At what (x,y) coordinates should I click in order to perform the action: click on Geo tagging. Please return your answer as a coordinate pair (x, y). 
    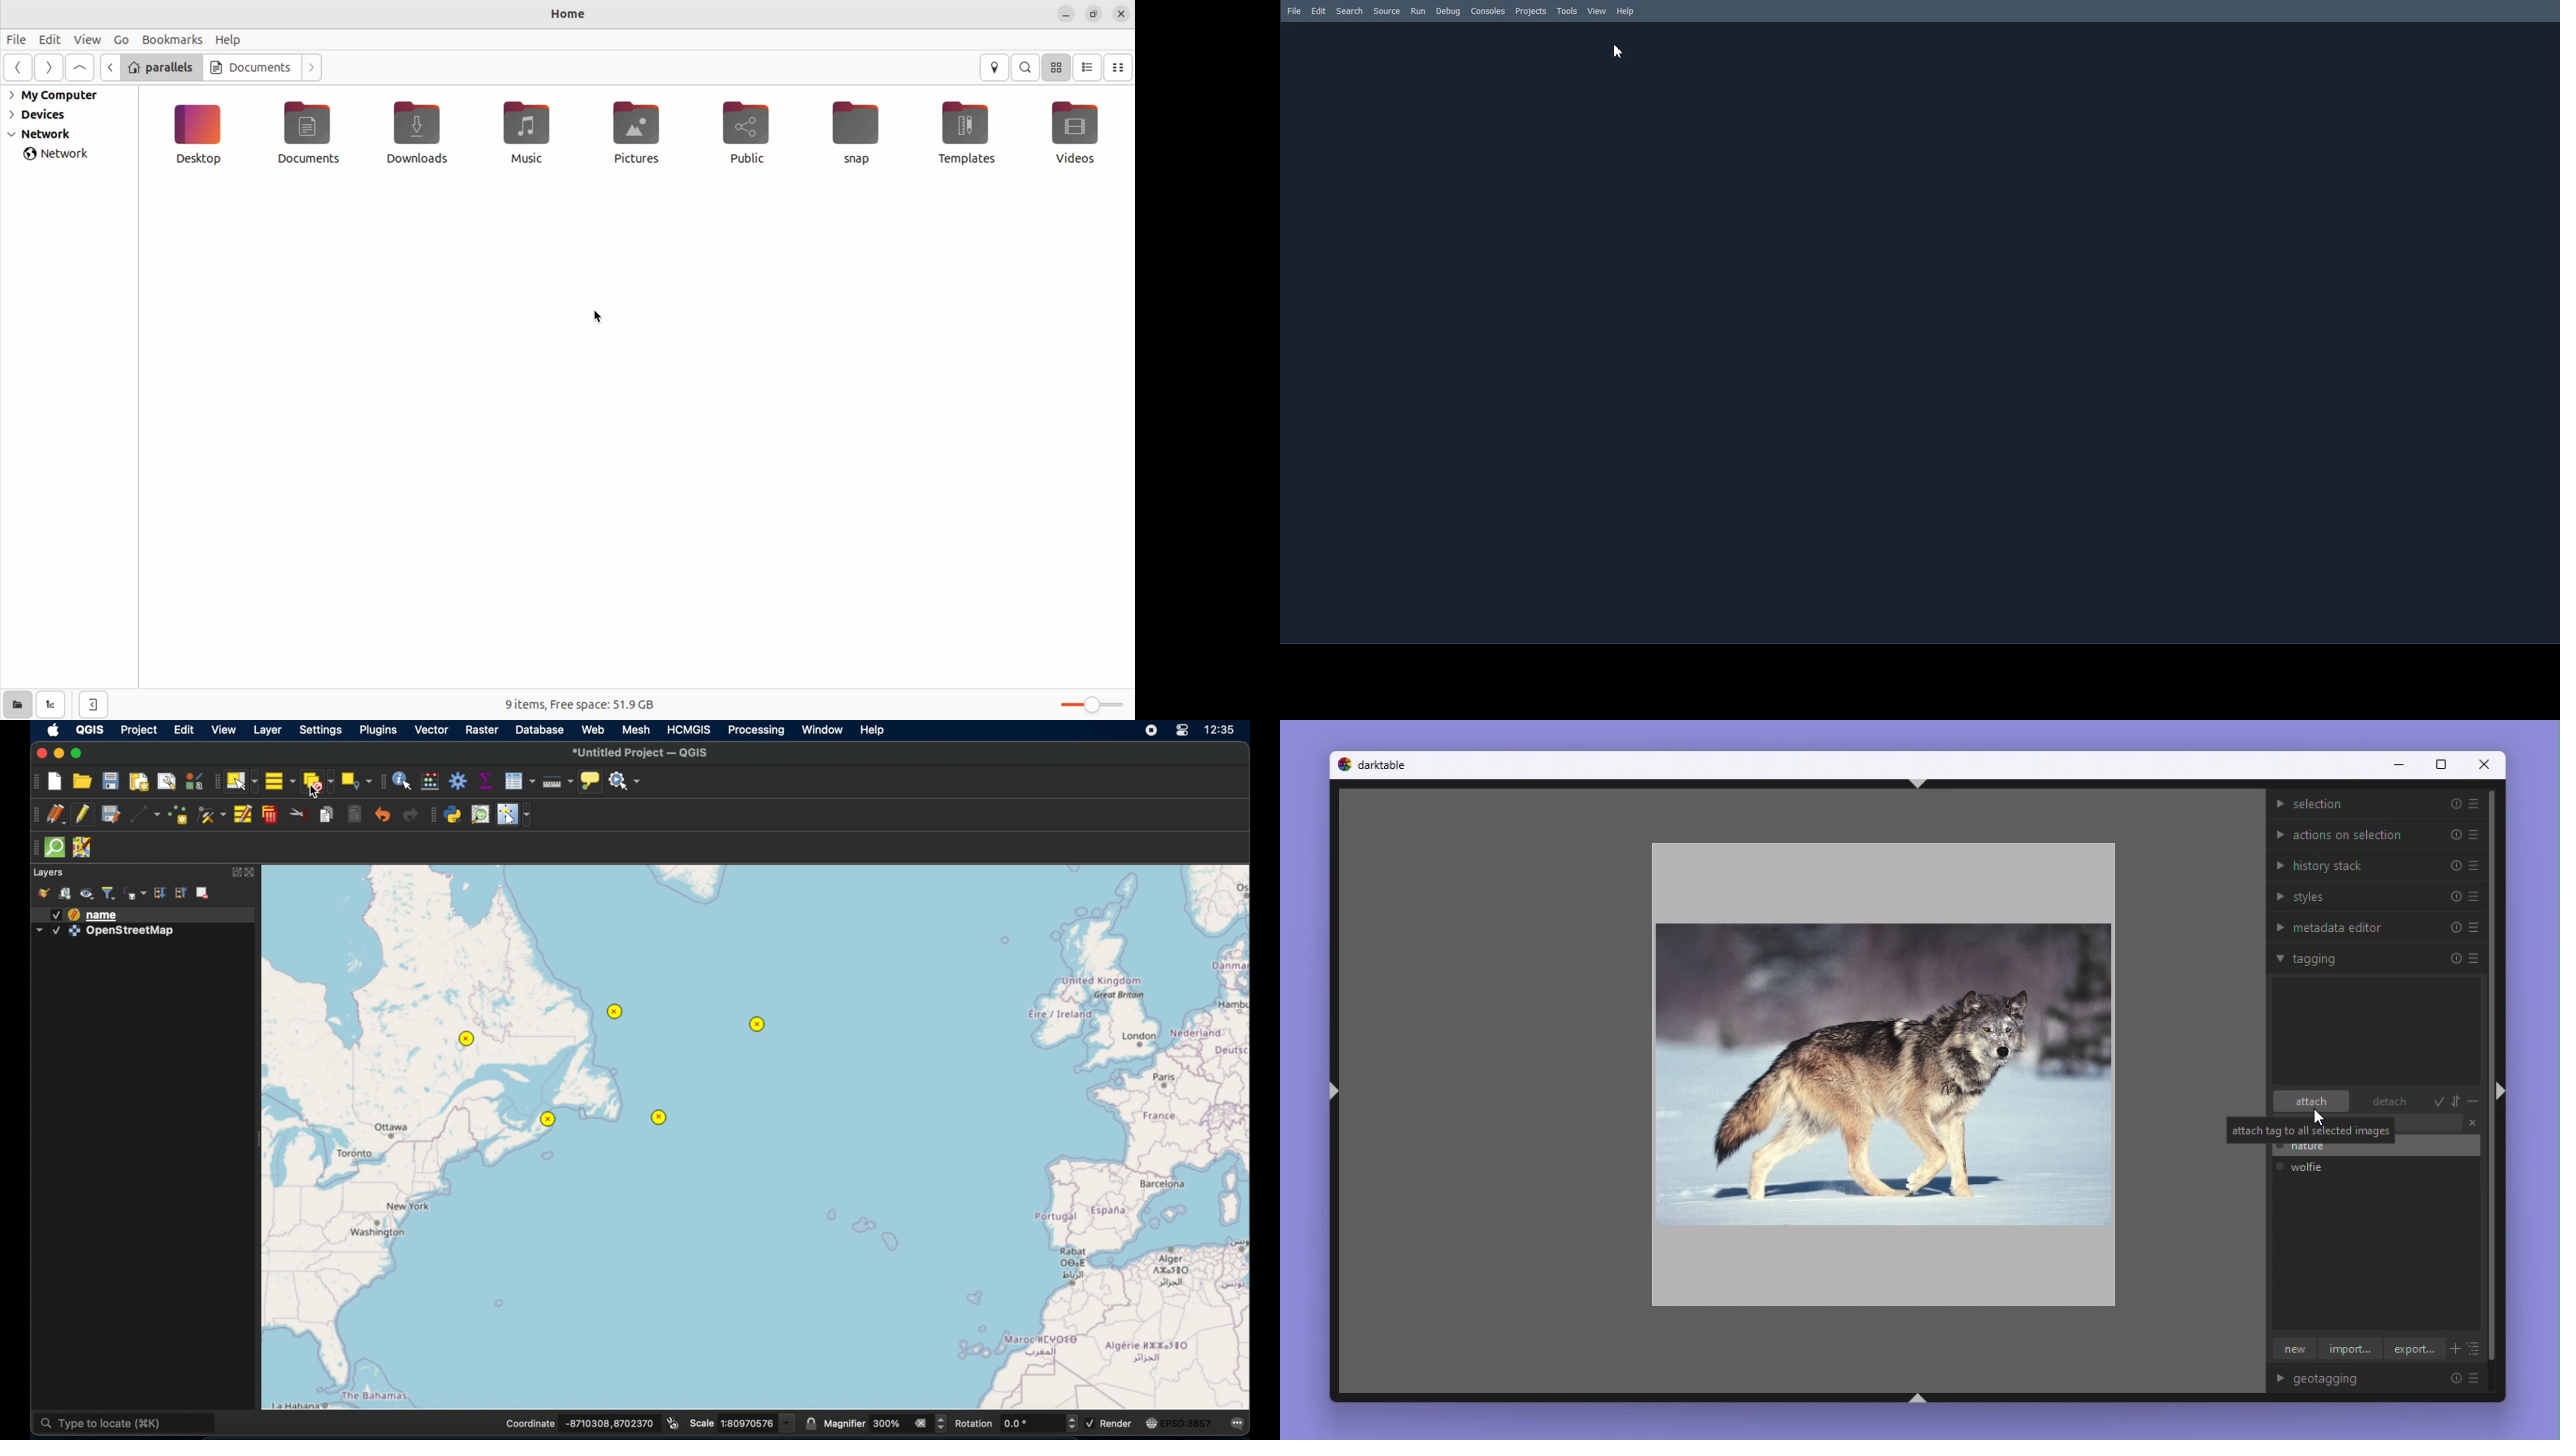
    Looking at the image, I should click on (2384, 1380).